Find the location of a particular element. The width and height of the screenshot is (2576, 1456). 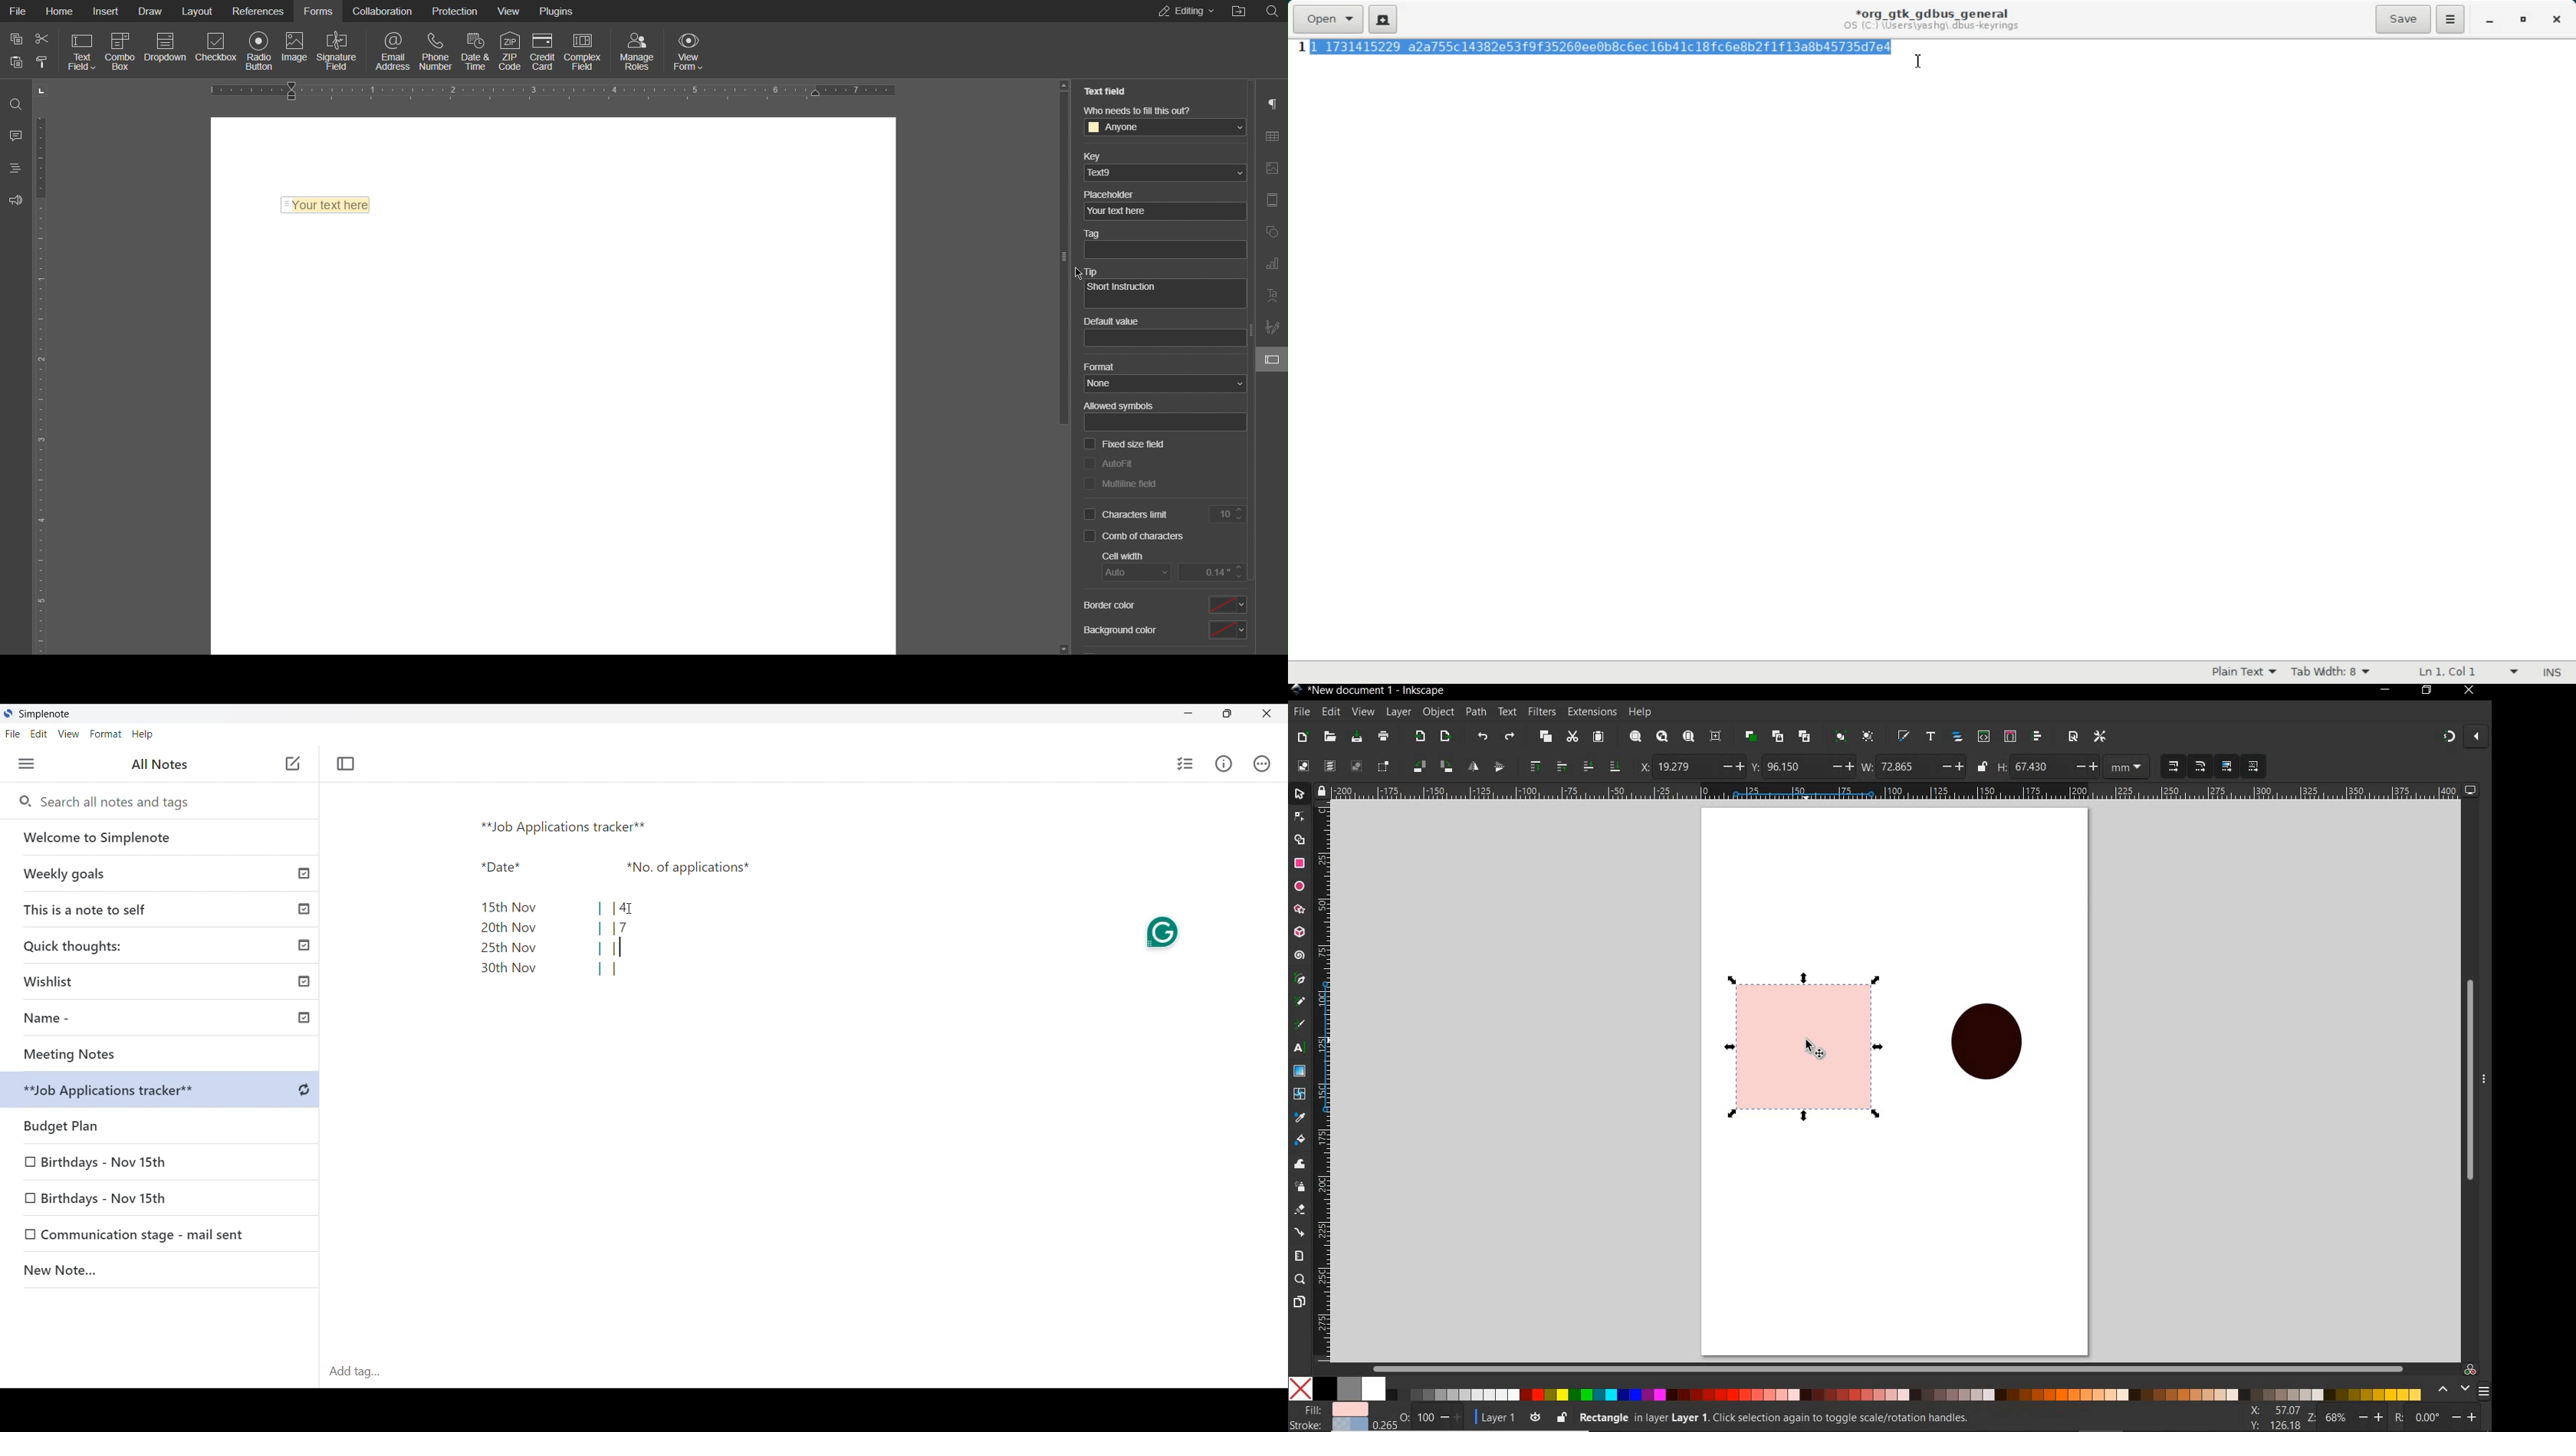

Text Cursor is located at coordinates (1919, 62).